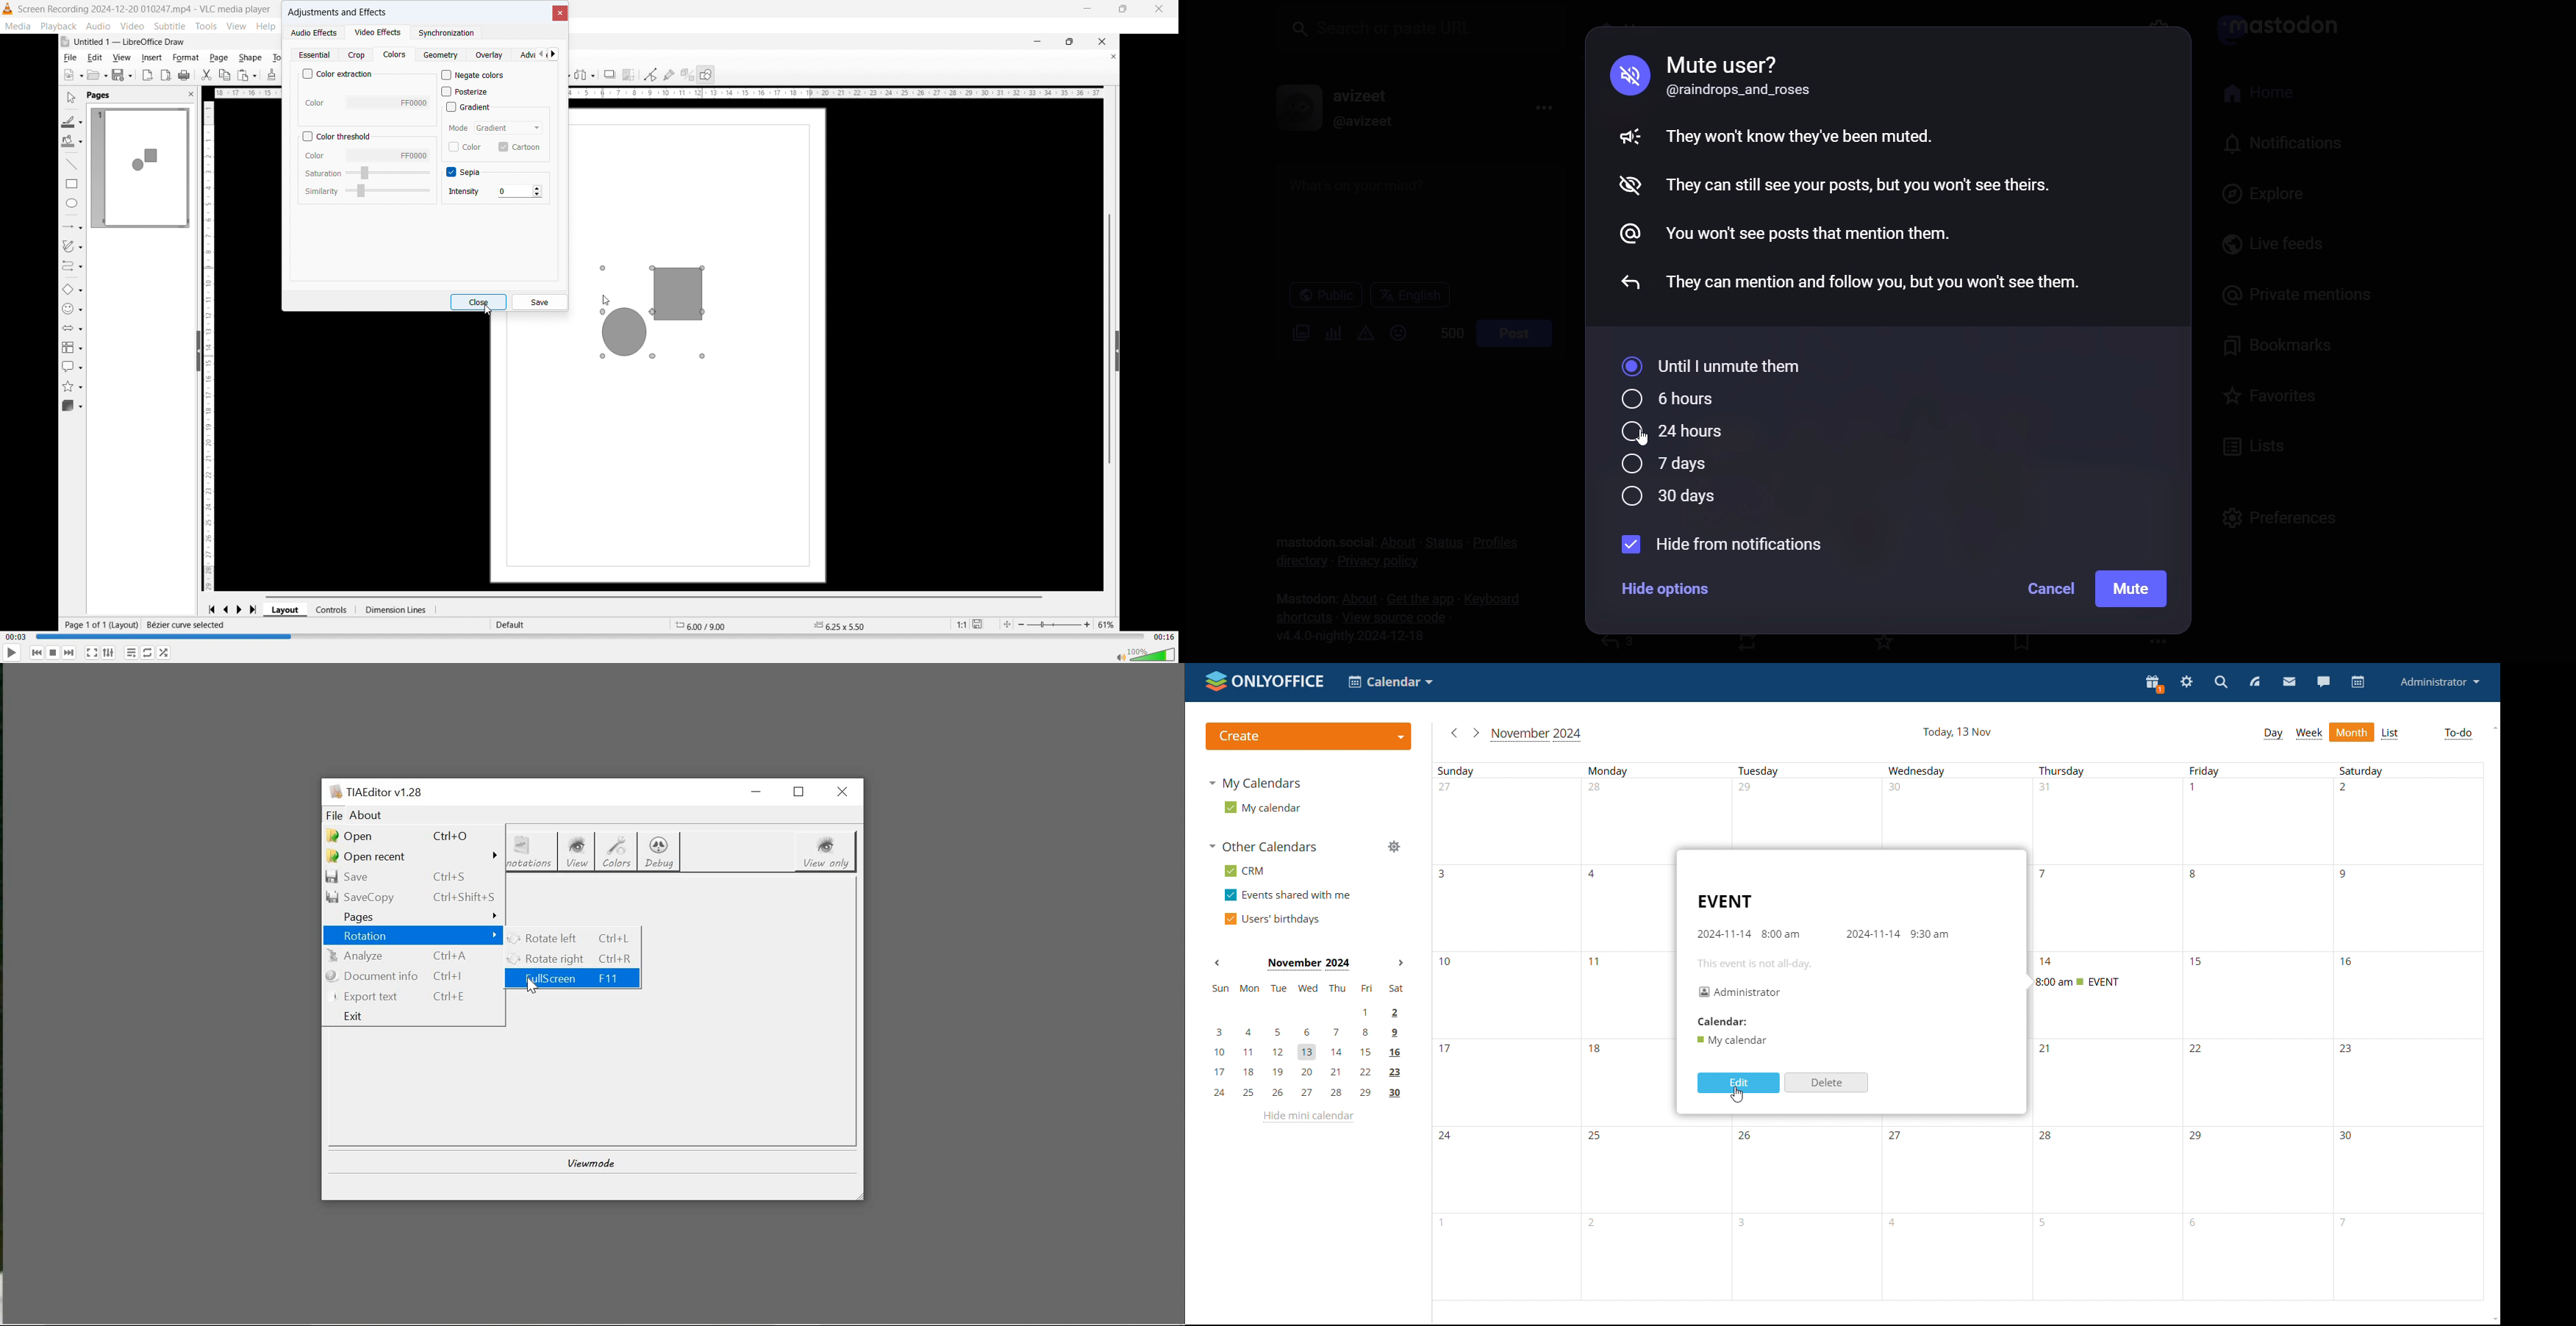  I want to click on mode, so click(459, 128).